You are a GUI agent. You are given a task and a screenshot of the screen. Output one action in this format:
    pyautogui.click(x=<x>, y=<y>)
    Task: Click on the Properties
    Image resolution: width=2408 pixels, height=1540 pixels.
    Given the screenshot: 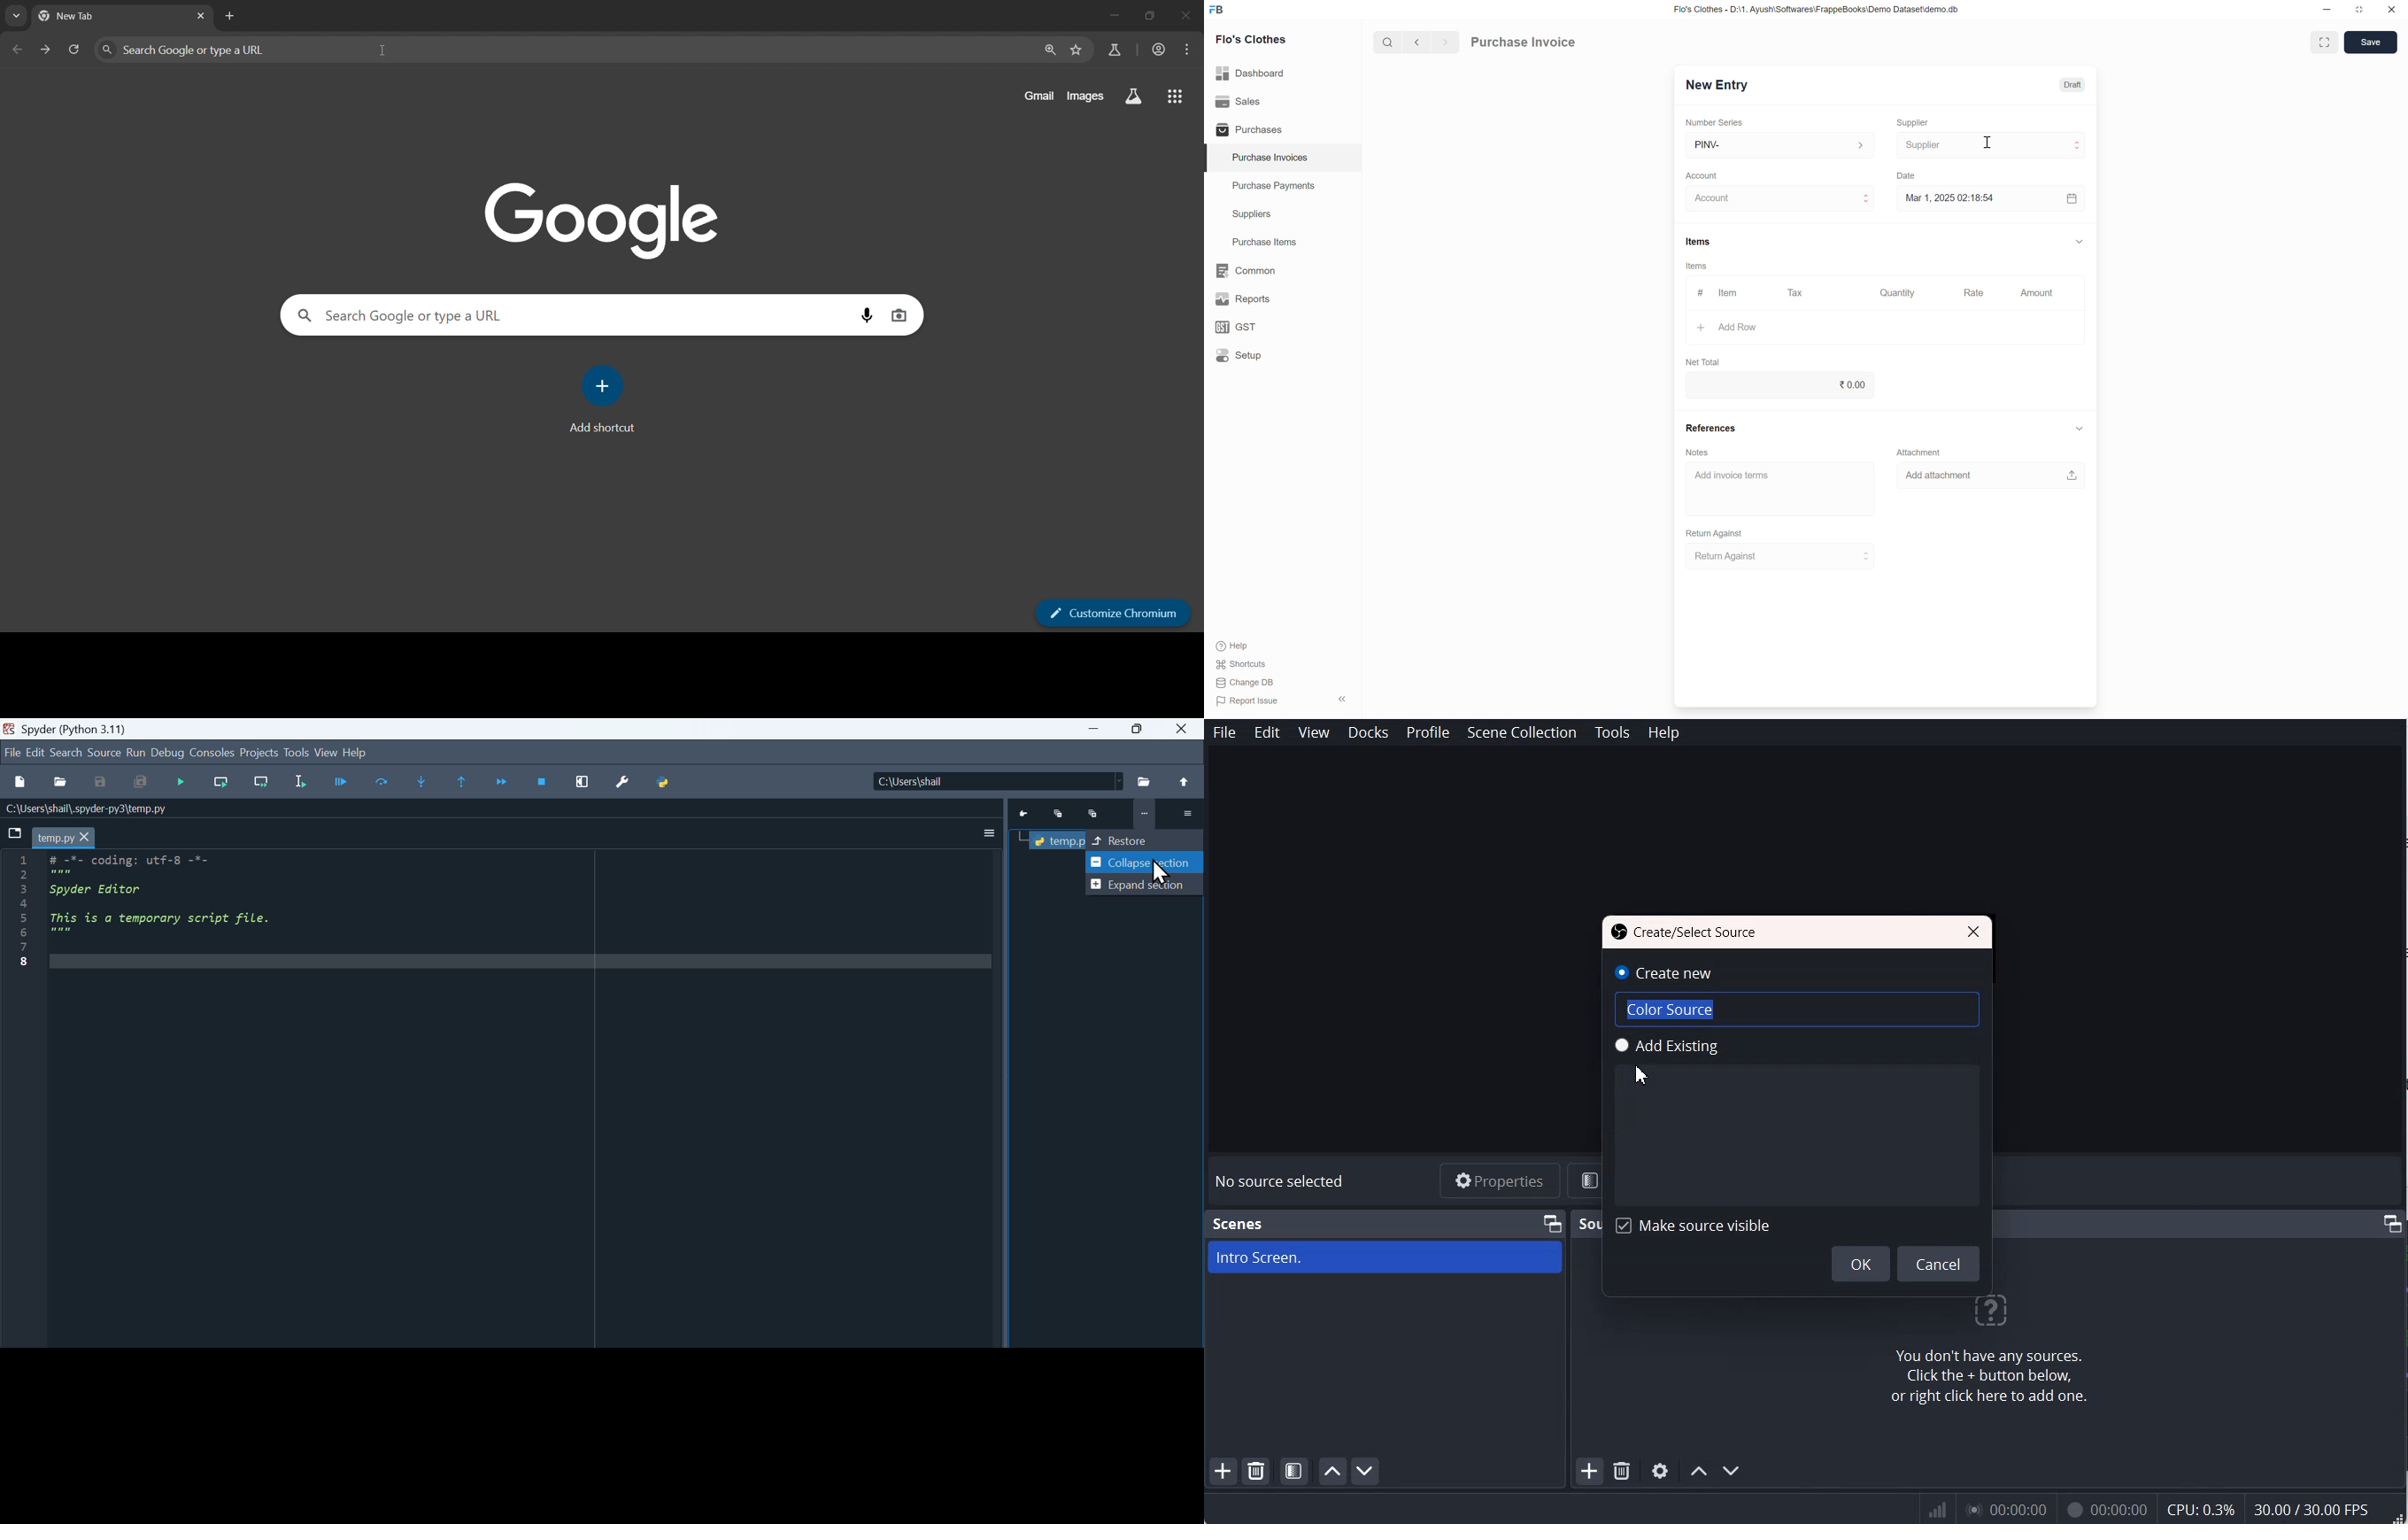 What is the action you would take?
    pyautogui.click(x=1499, y=1180)
    